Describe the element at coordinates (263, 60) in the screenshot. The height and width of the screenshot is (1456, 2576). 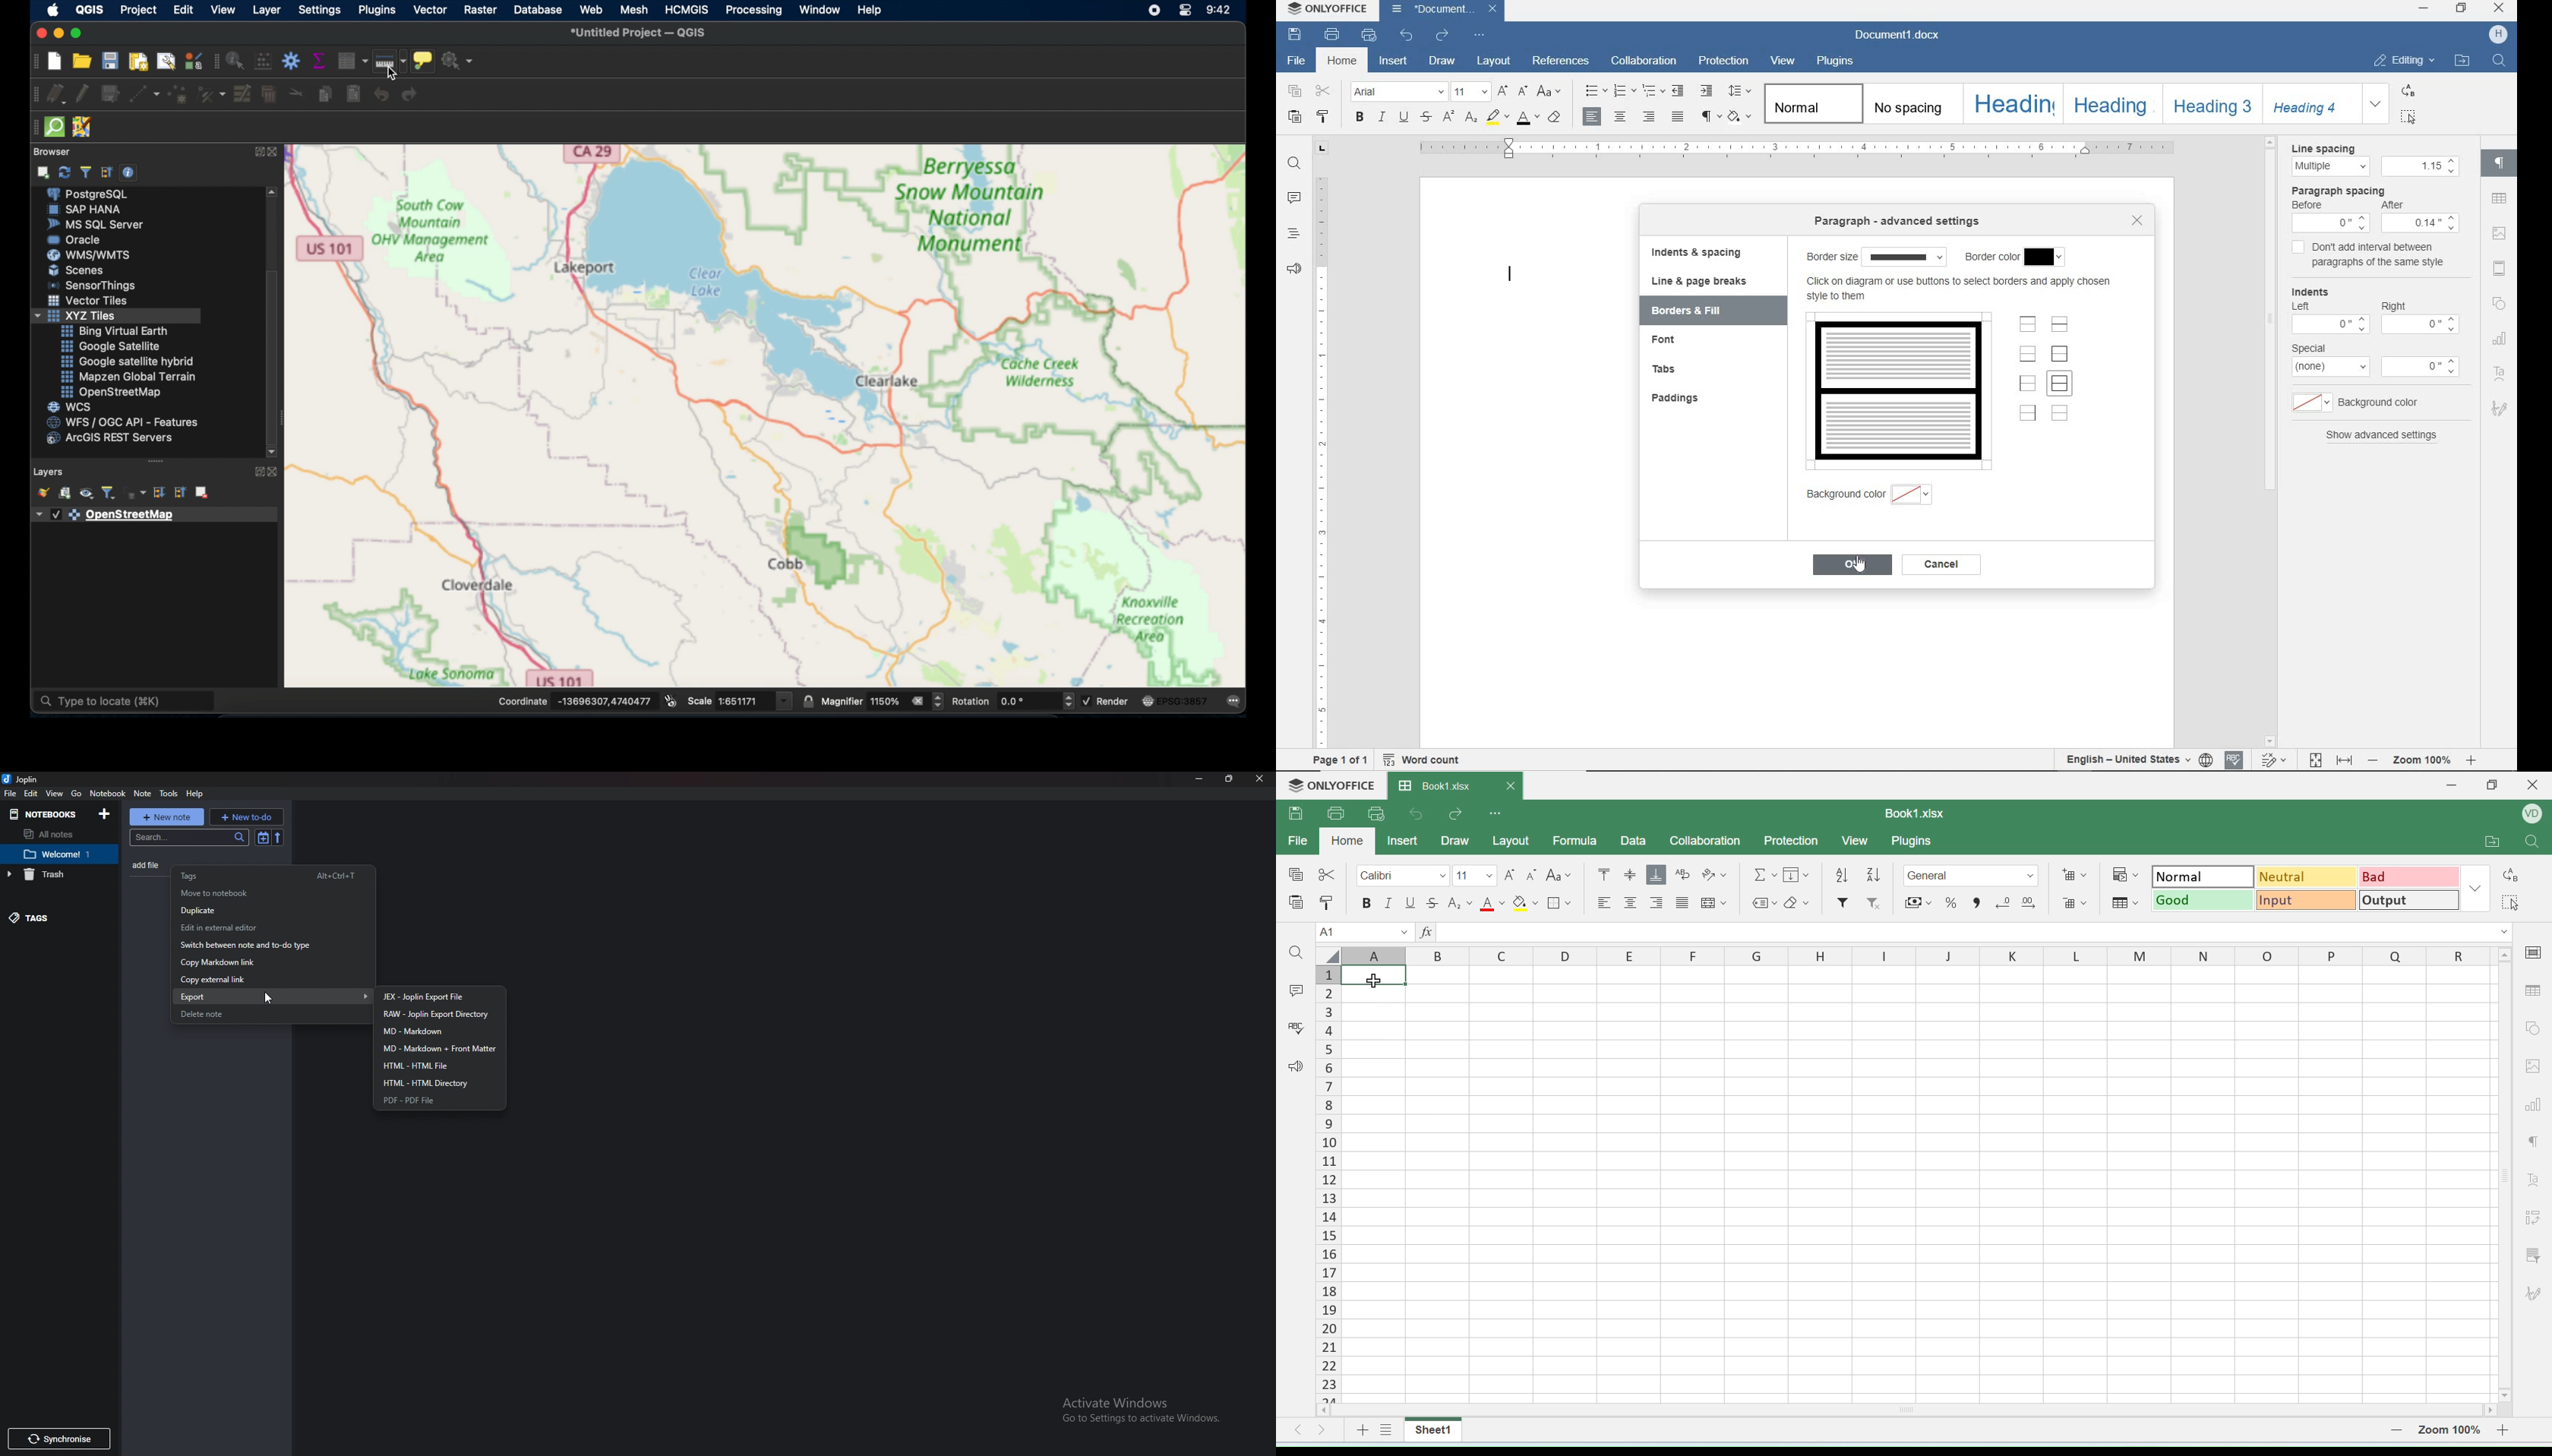
I see `open field calculator` at that location.